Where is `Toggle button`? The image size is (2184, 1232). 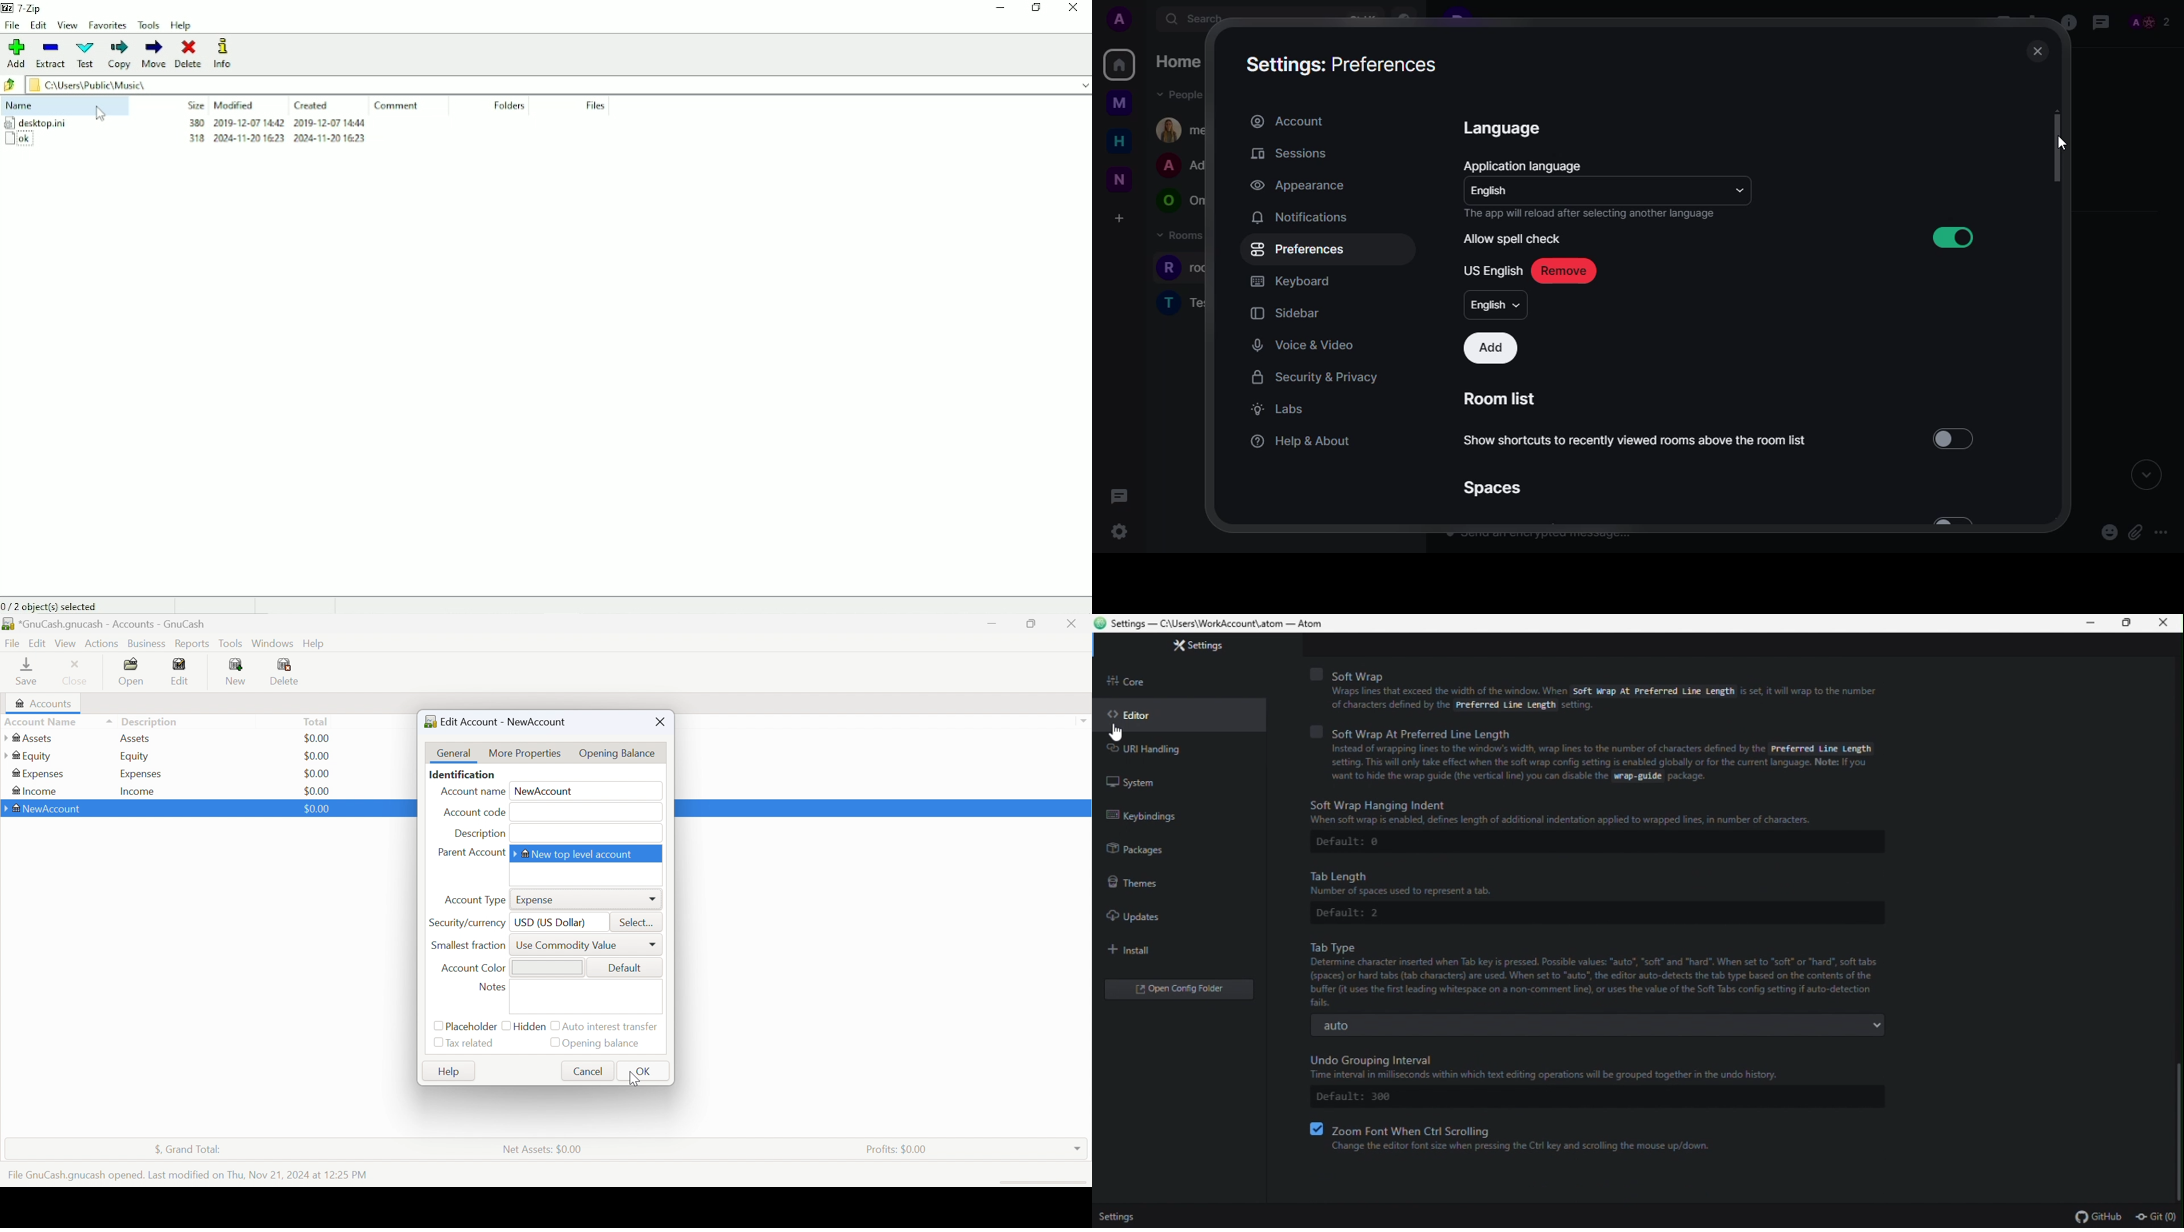
Toggle button is located at coordinates (1971, 522).